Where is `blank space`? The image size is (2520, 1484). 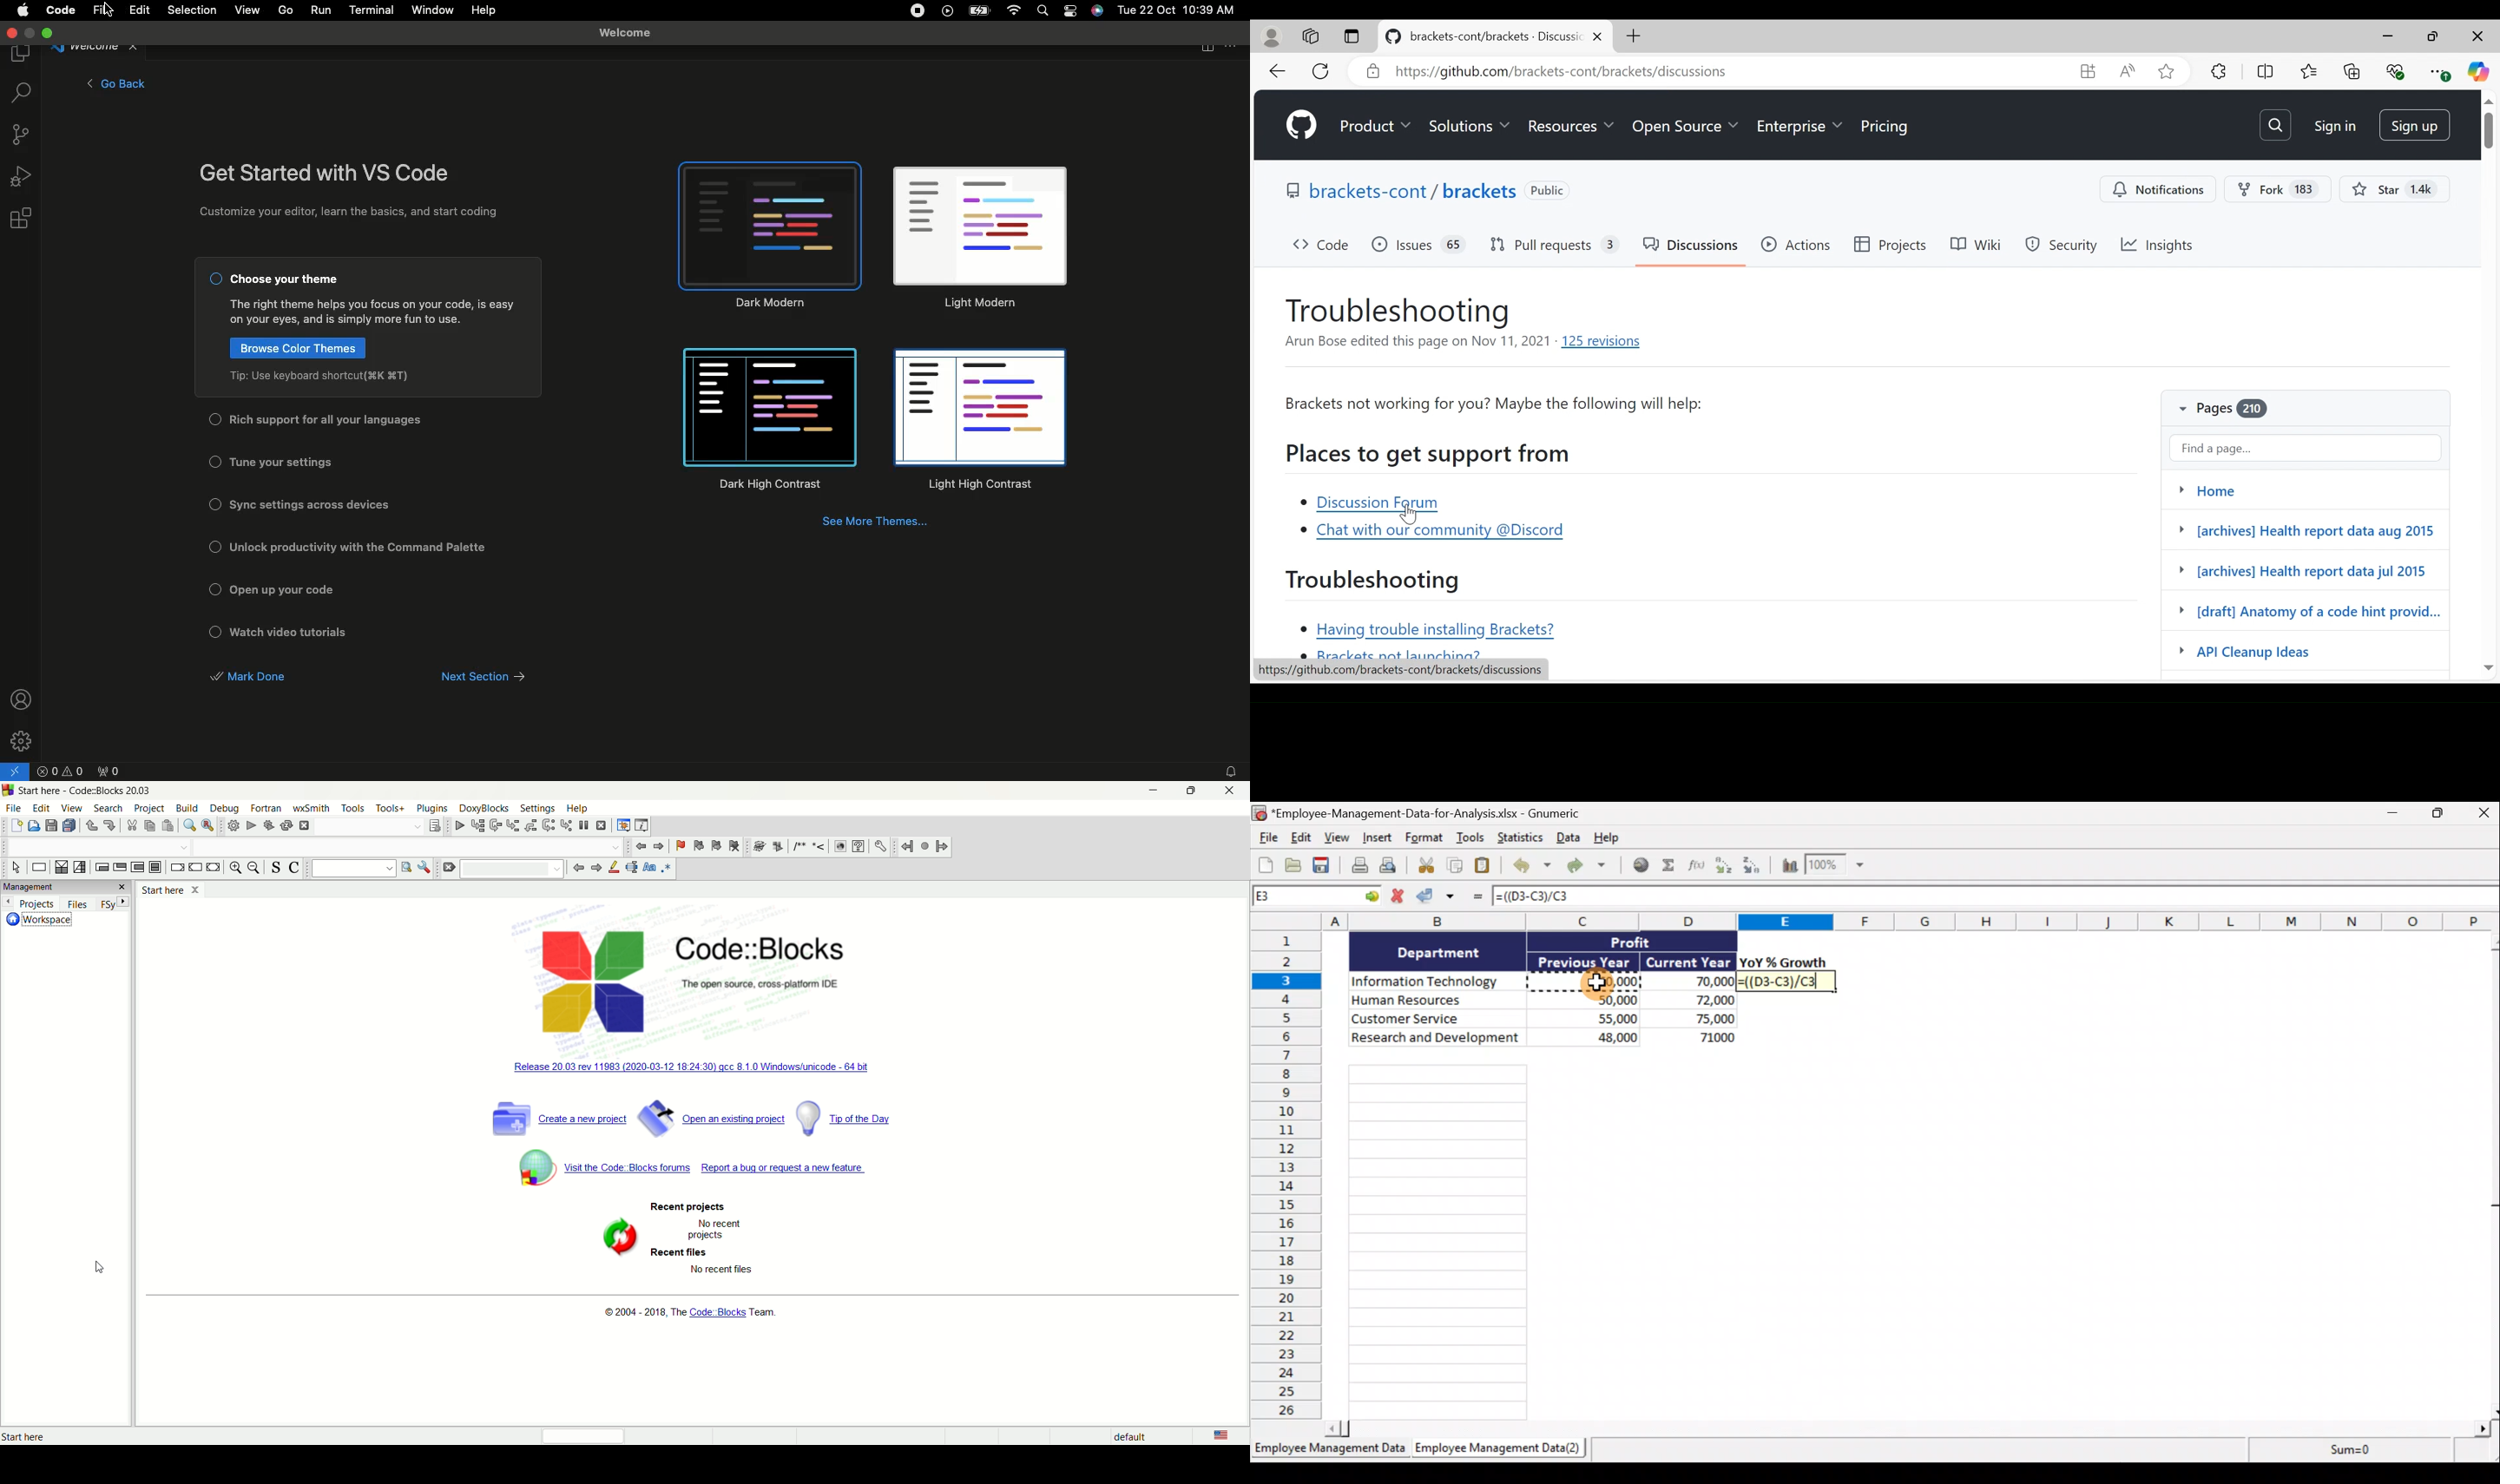
blank space is located at coordinates (513, 868).